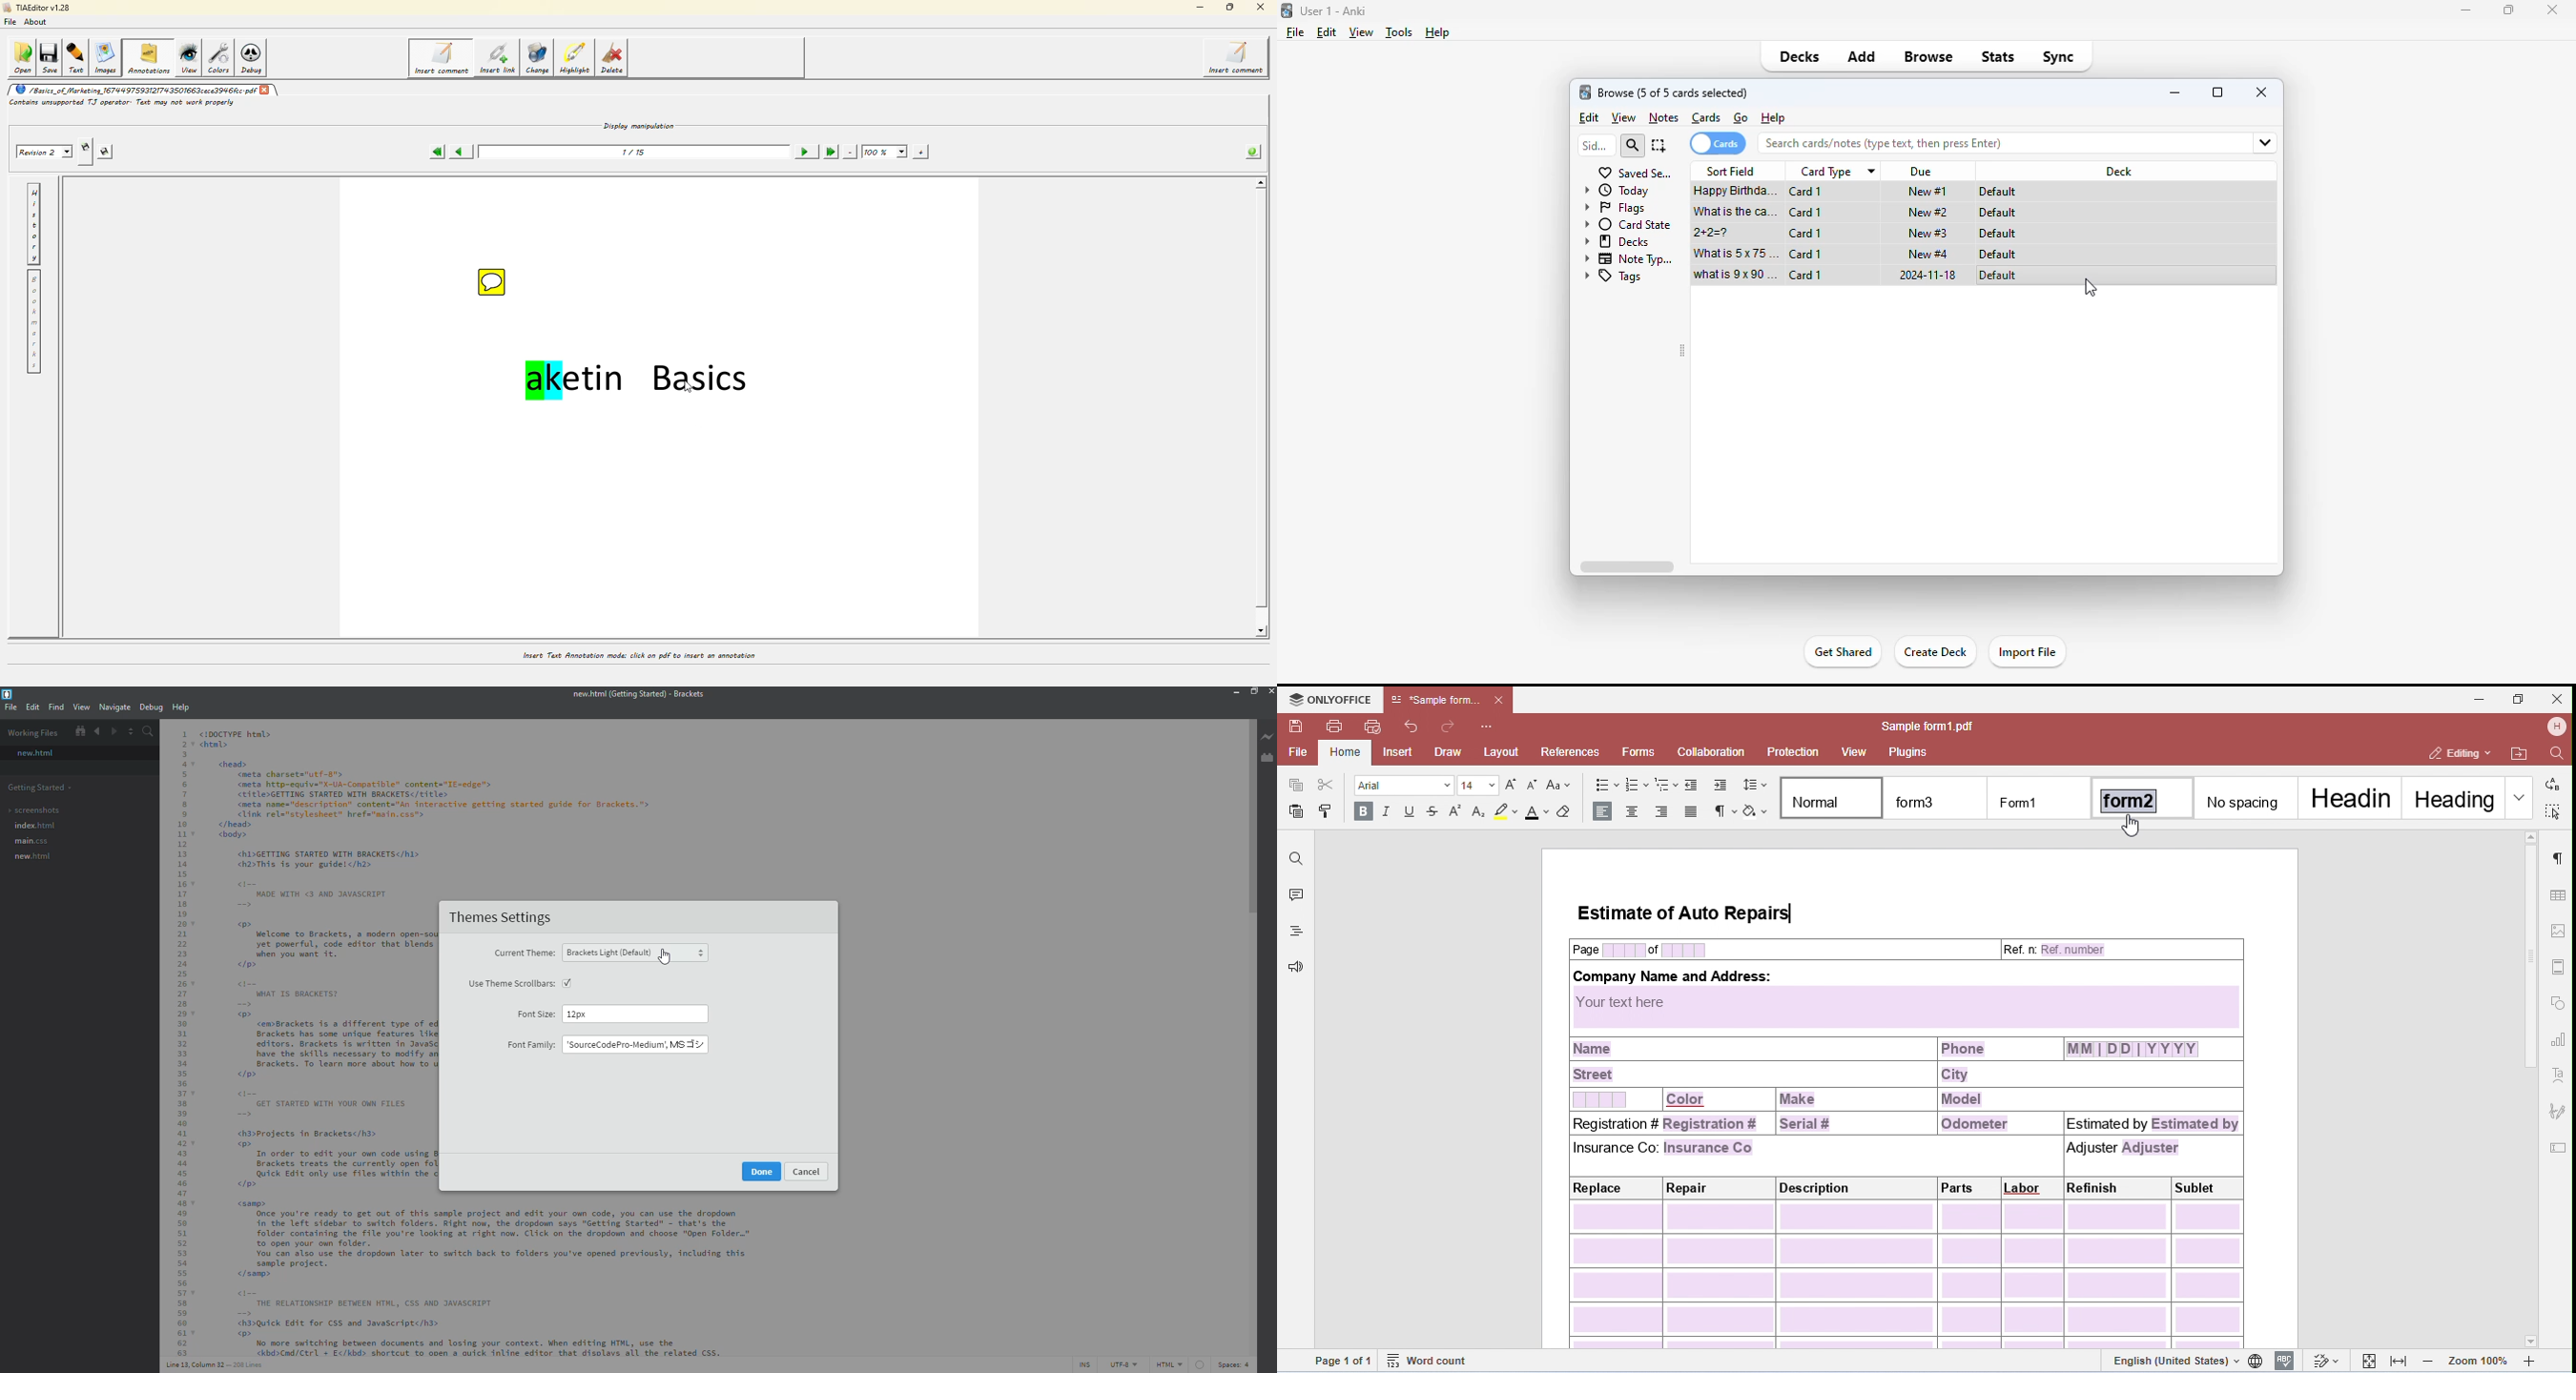 This screenshot has height=1400, width=2576. Describe the element at coordinates (1614, 277) in the screenshot. I see `tags` at that location.